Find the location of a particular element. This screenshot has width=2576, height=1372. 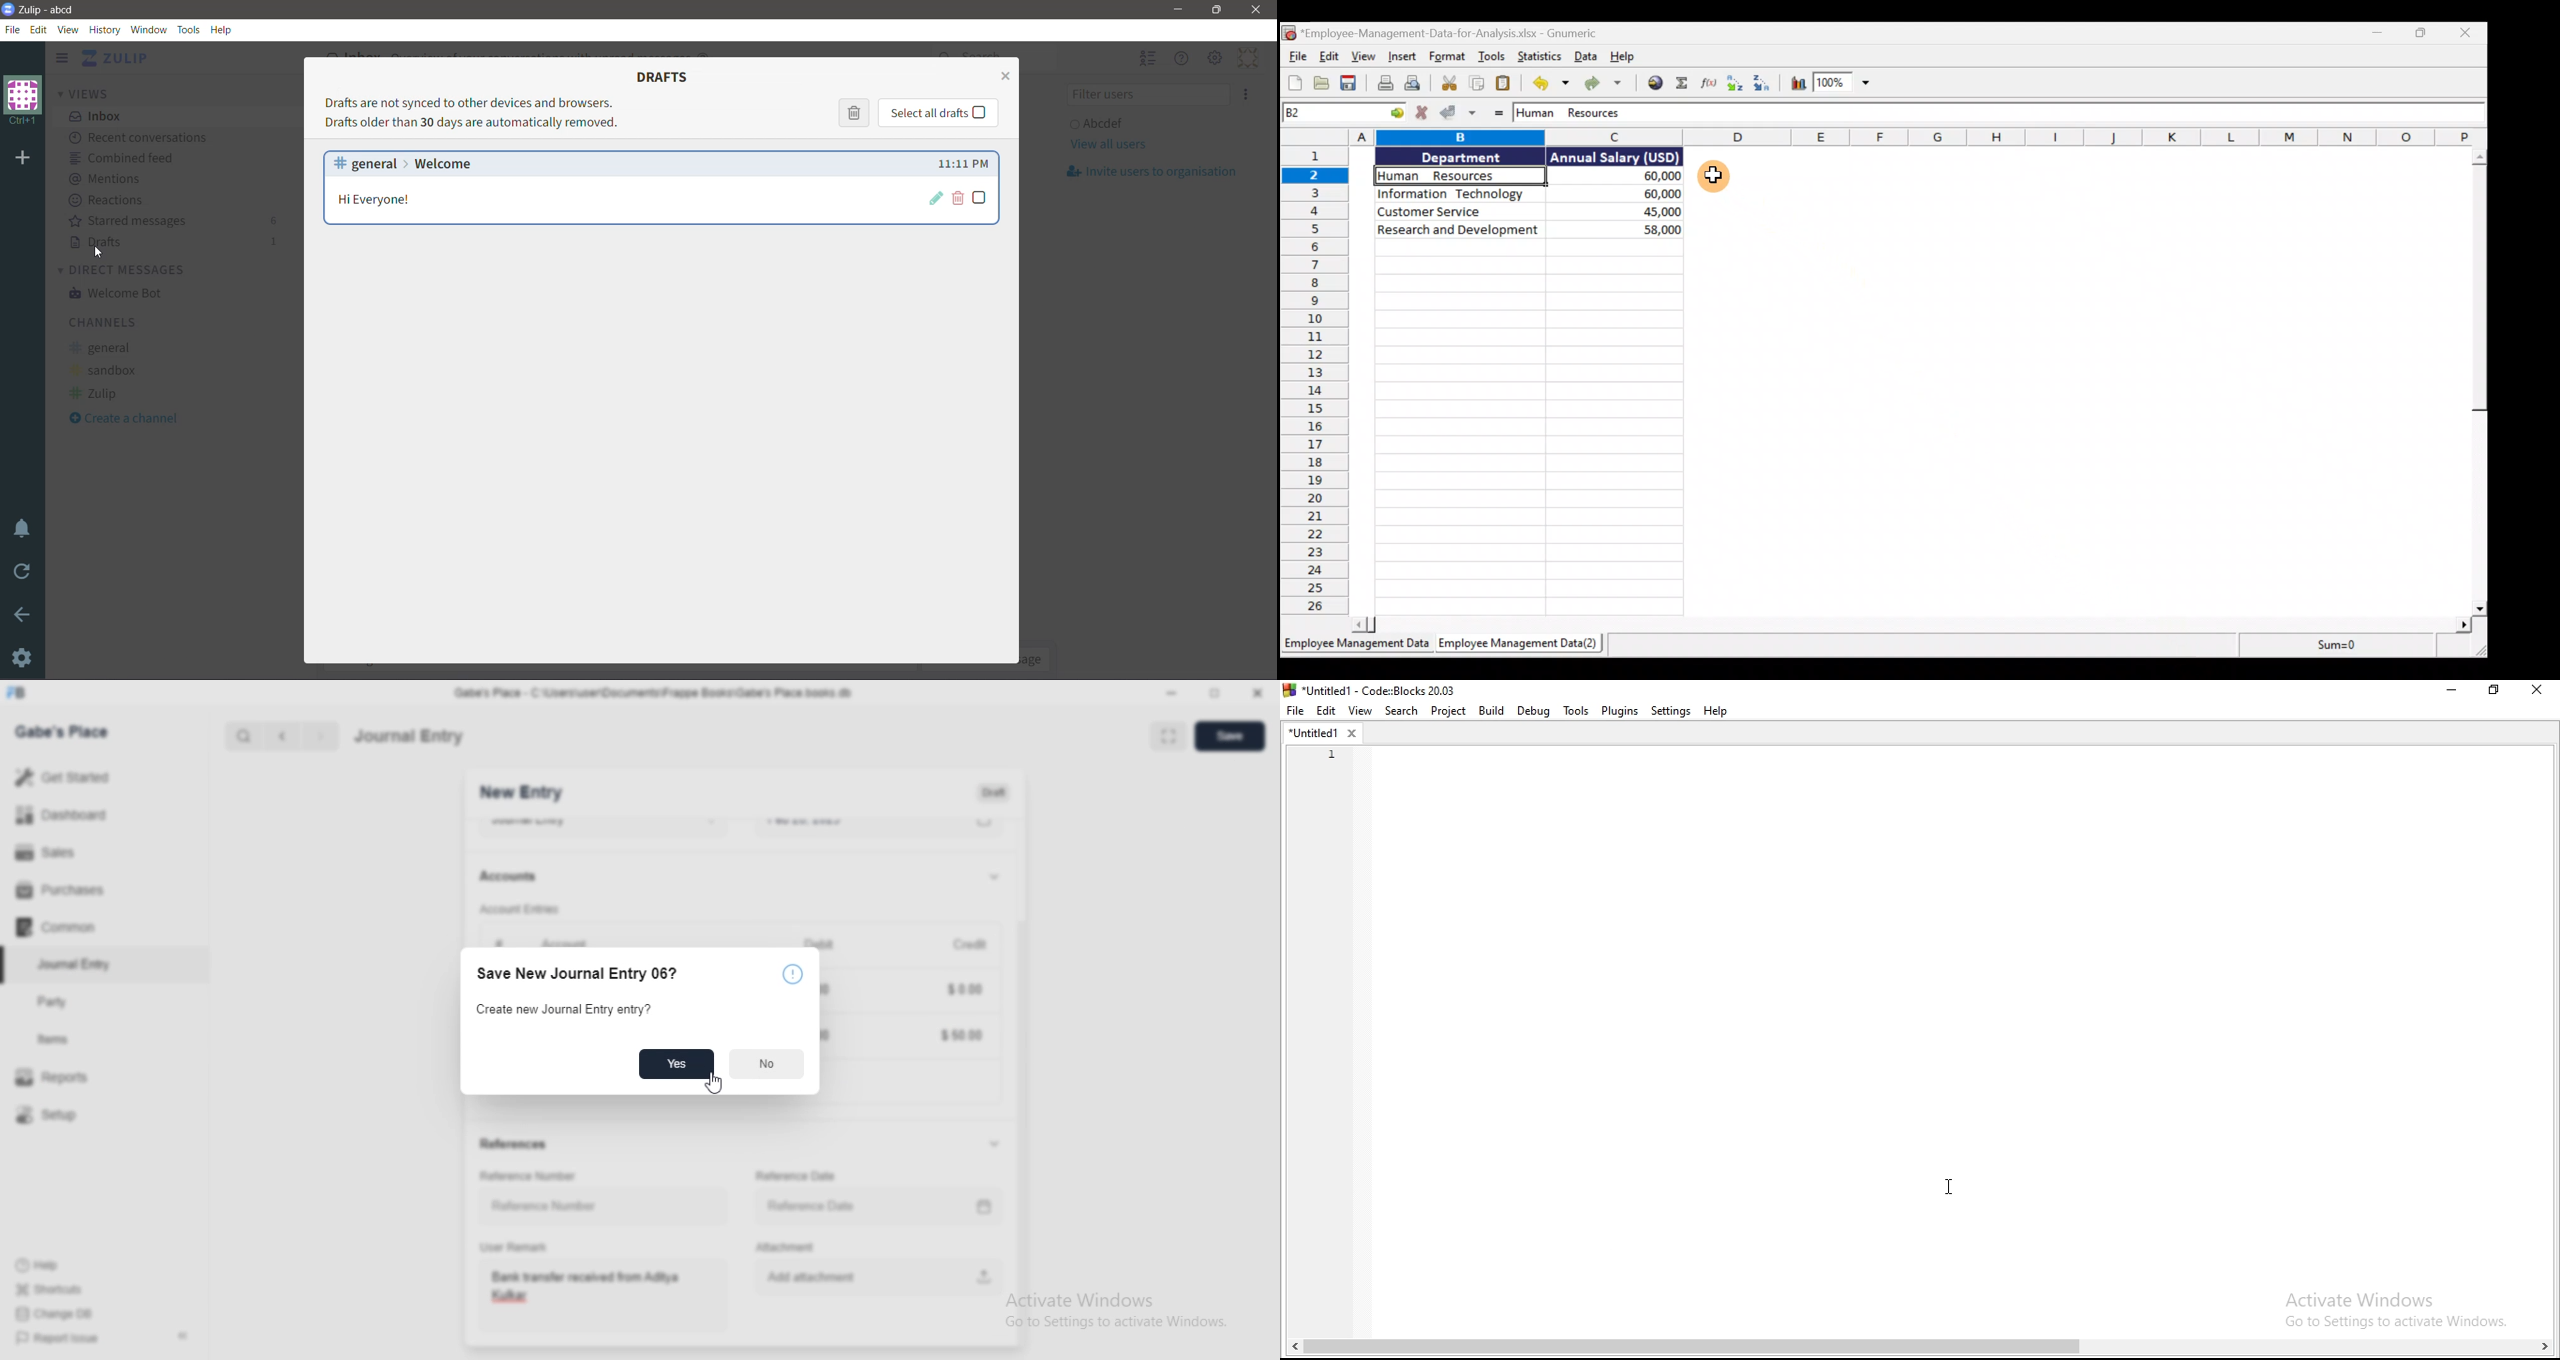

info is located at coordinates (794, 974).